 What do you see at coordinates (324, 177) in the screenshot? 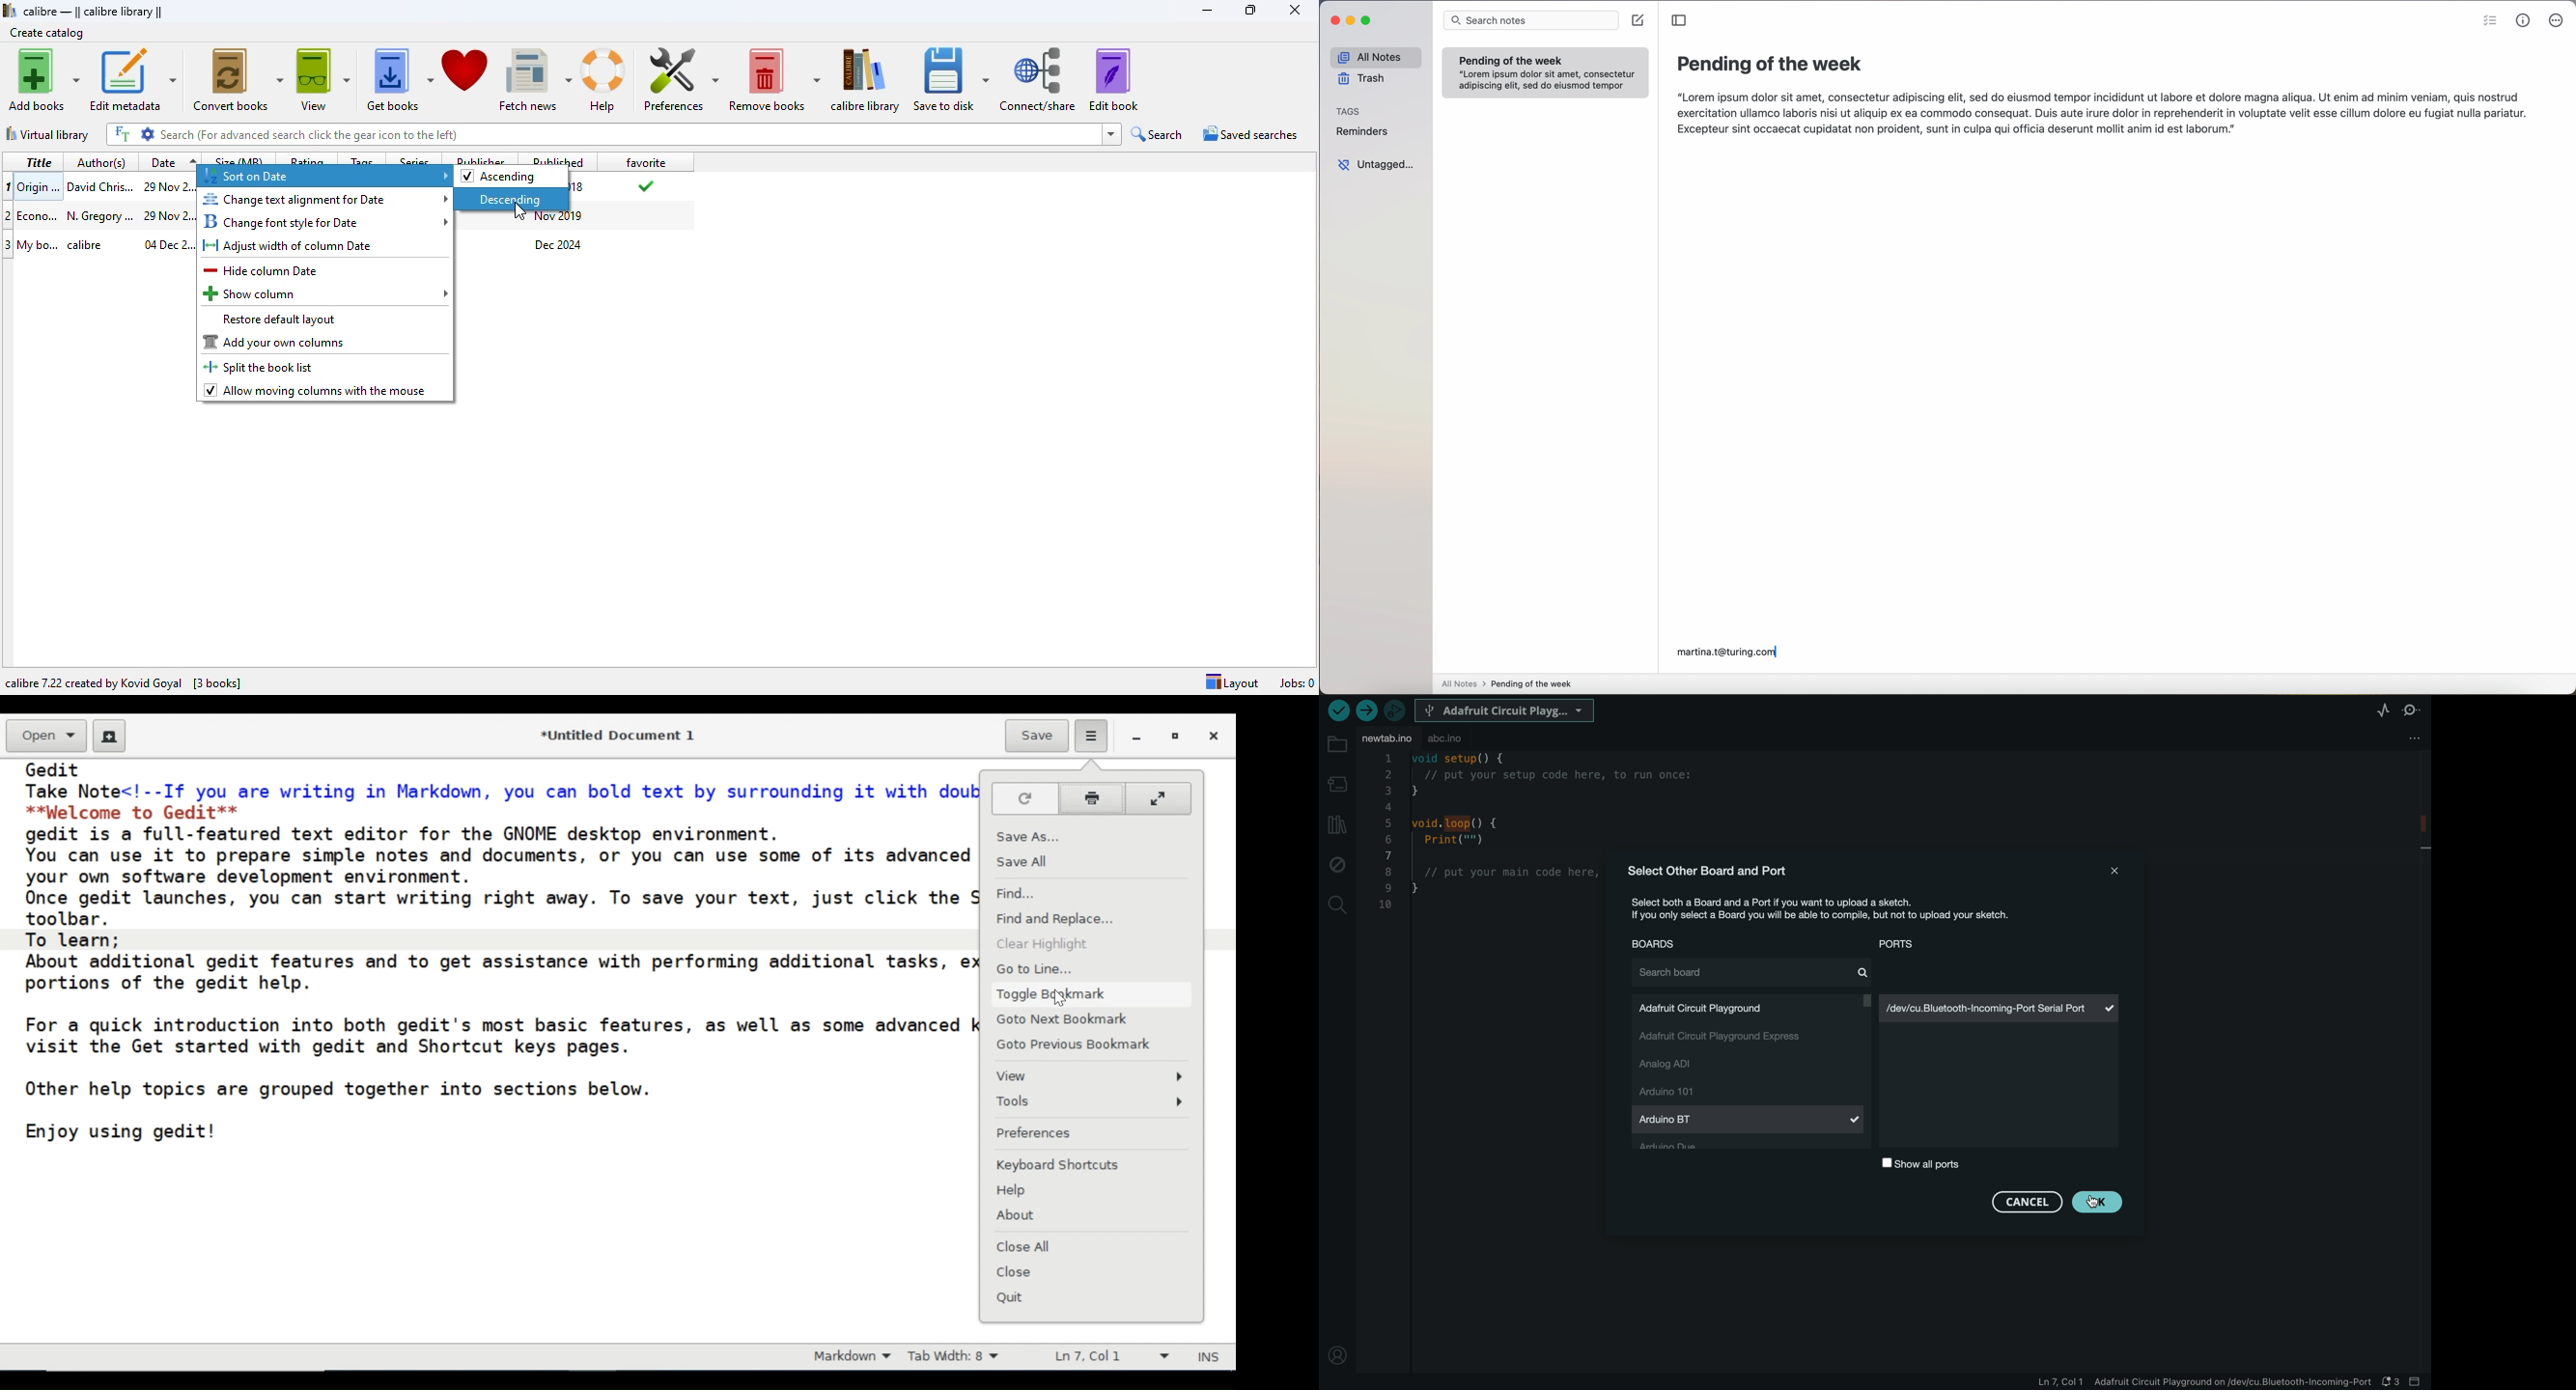
I see `sort on date` at bounding box center [324, 177].